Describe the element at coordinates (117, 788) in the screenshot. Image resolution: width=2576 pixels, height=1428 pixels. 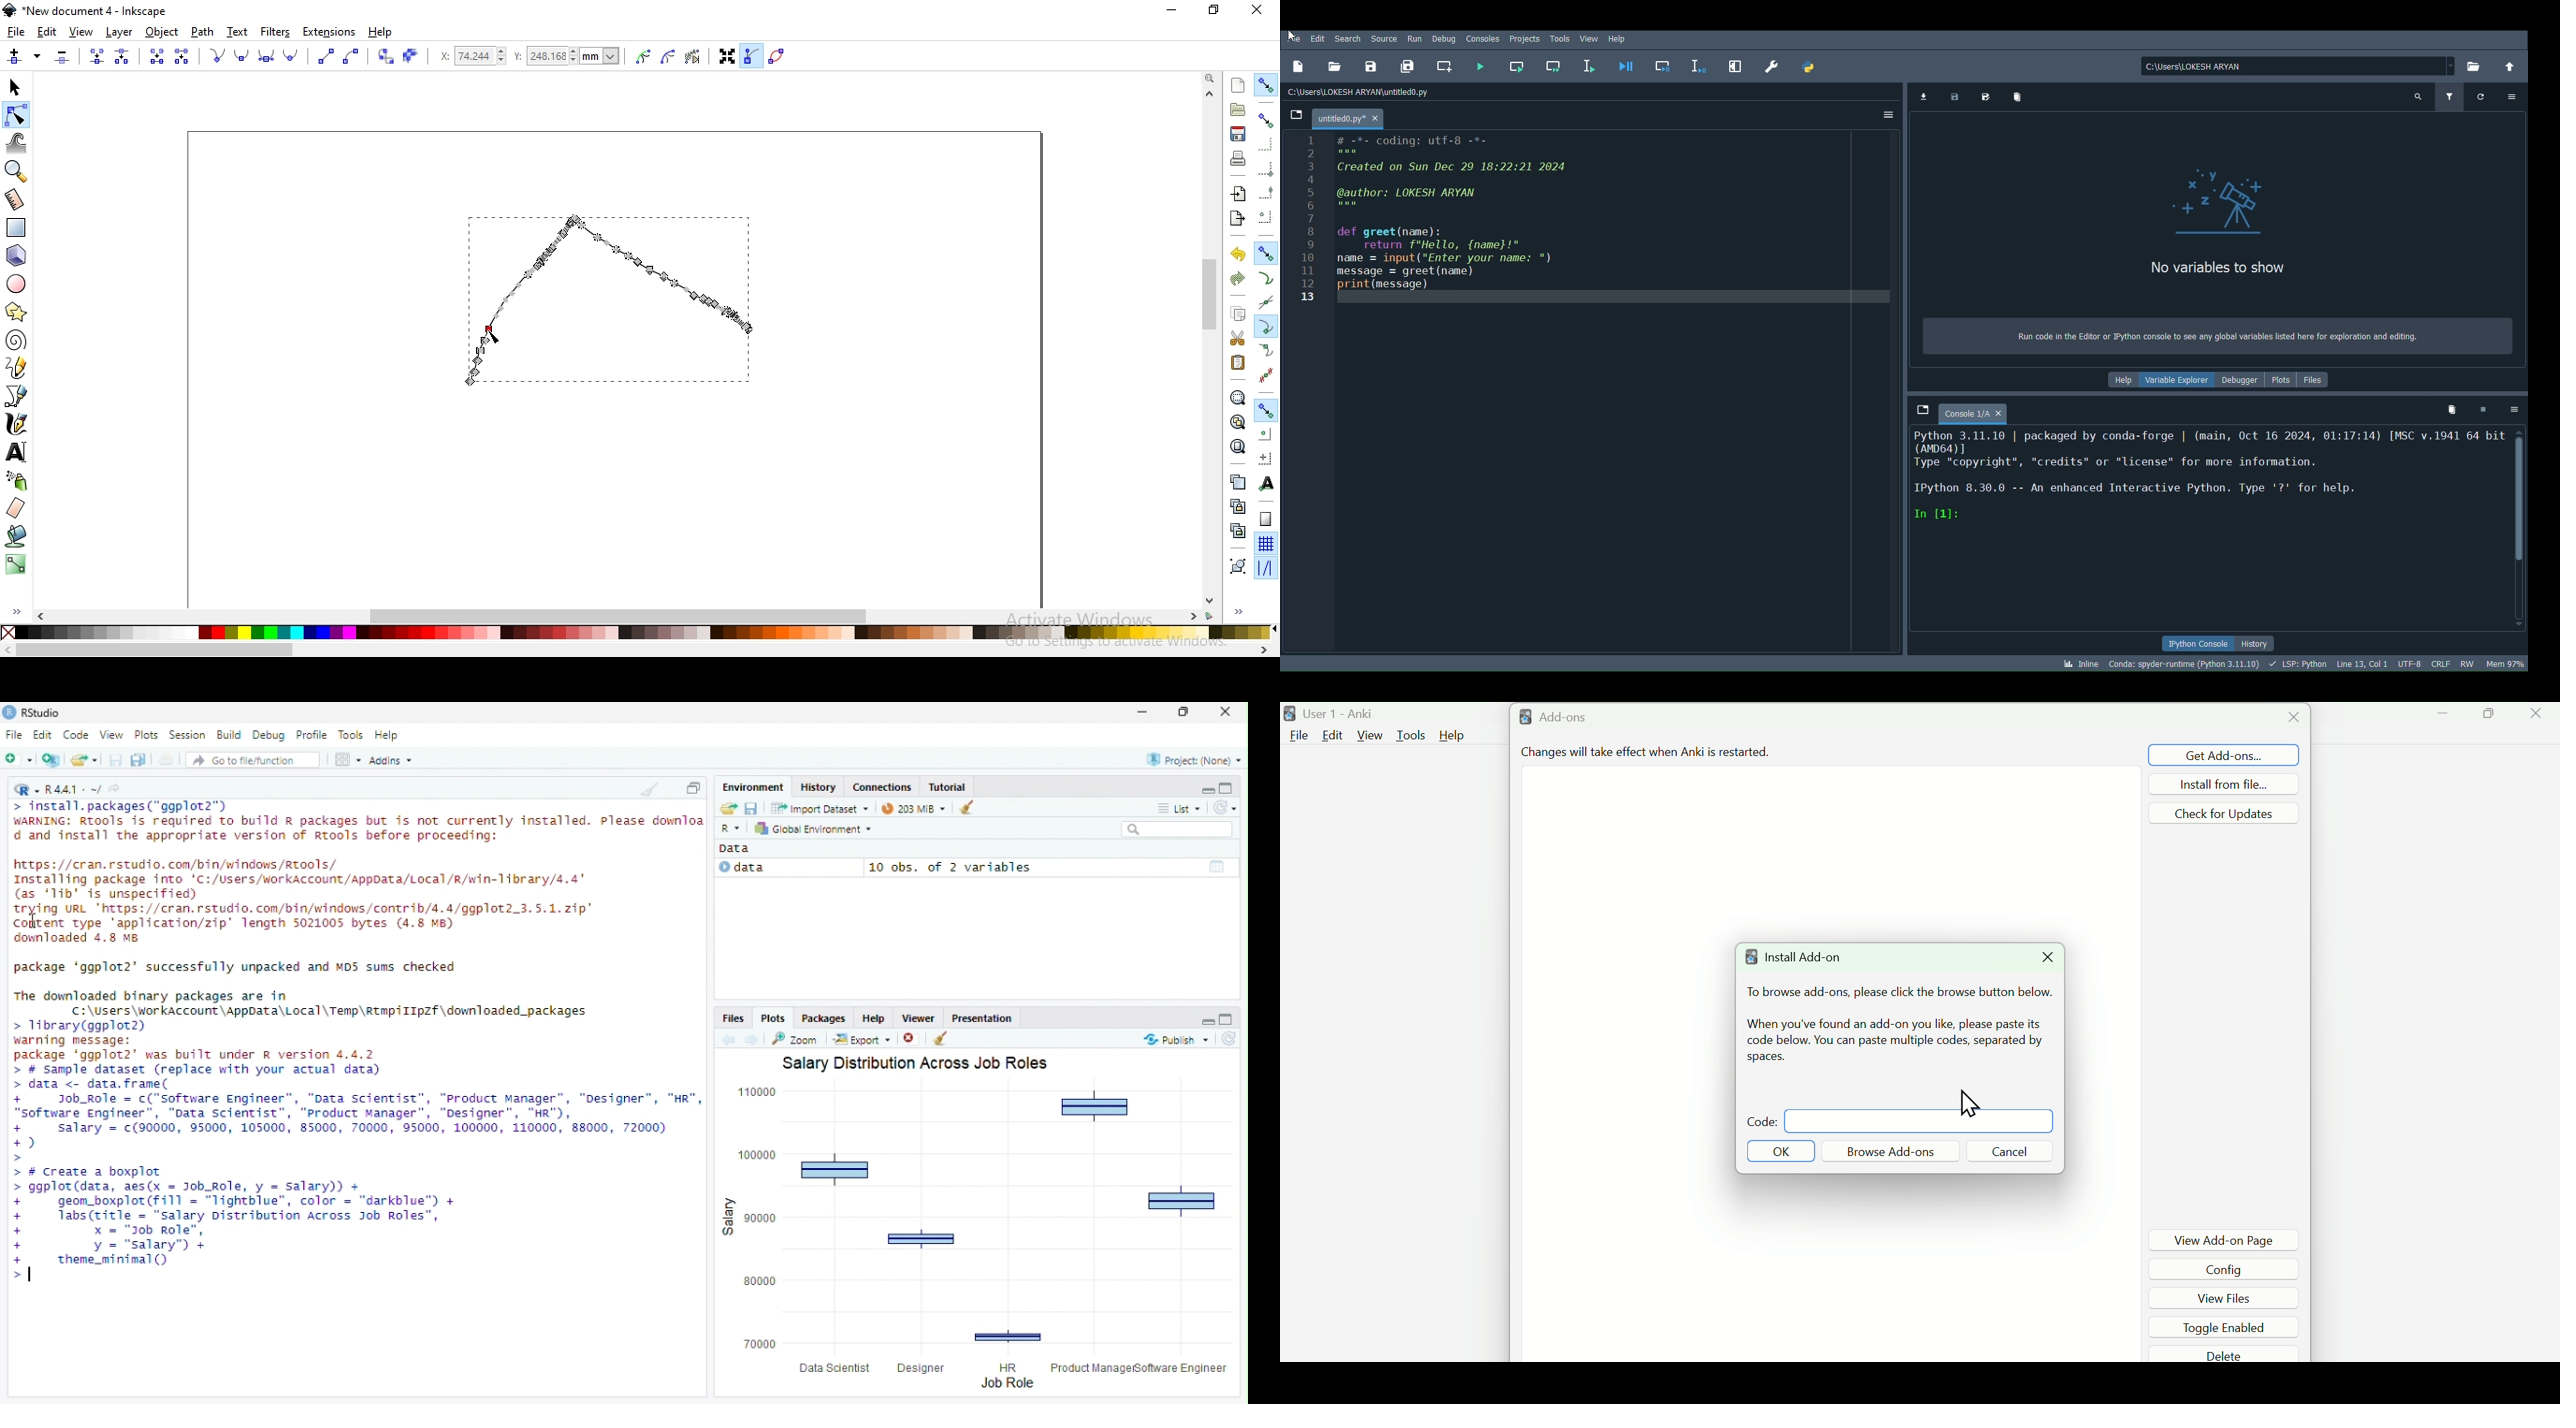
I see `View current working directory` at that location.